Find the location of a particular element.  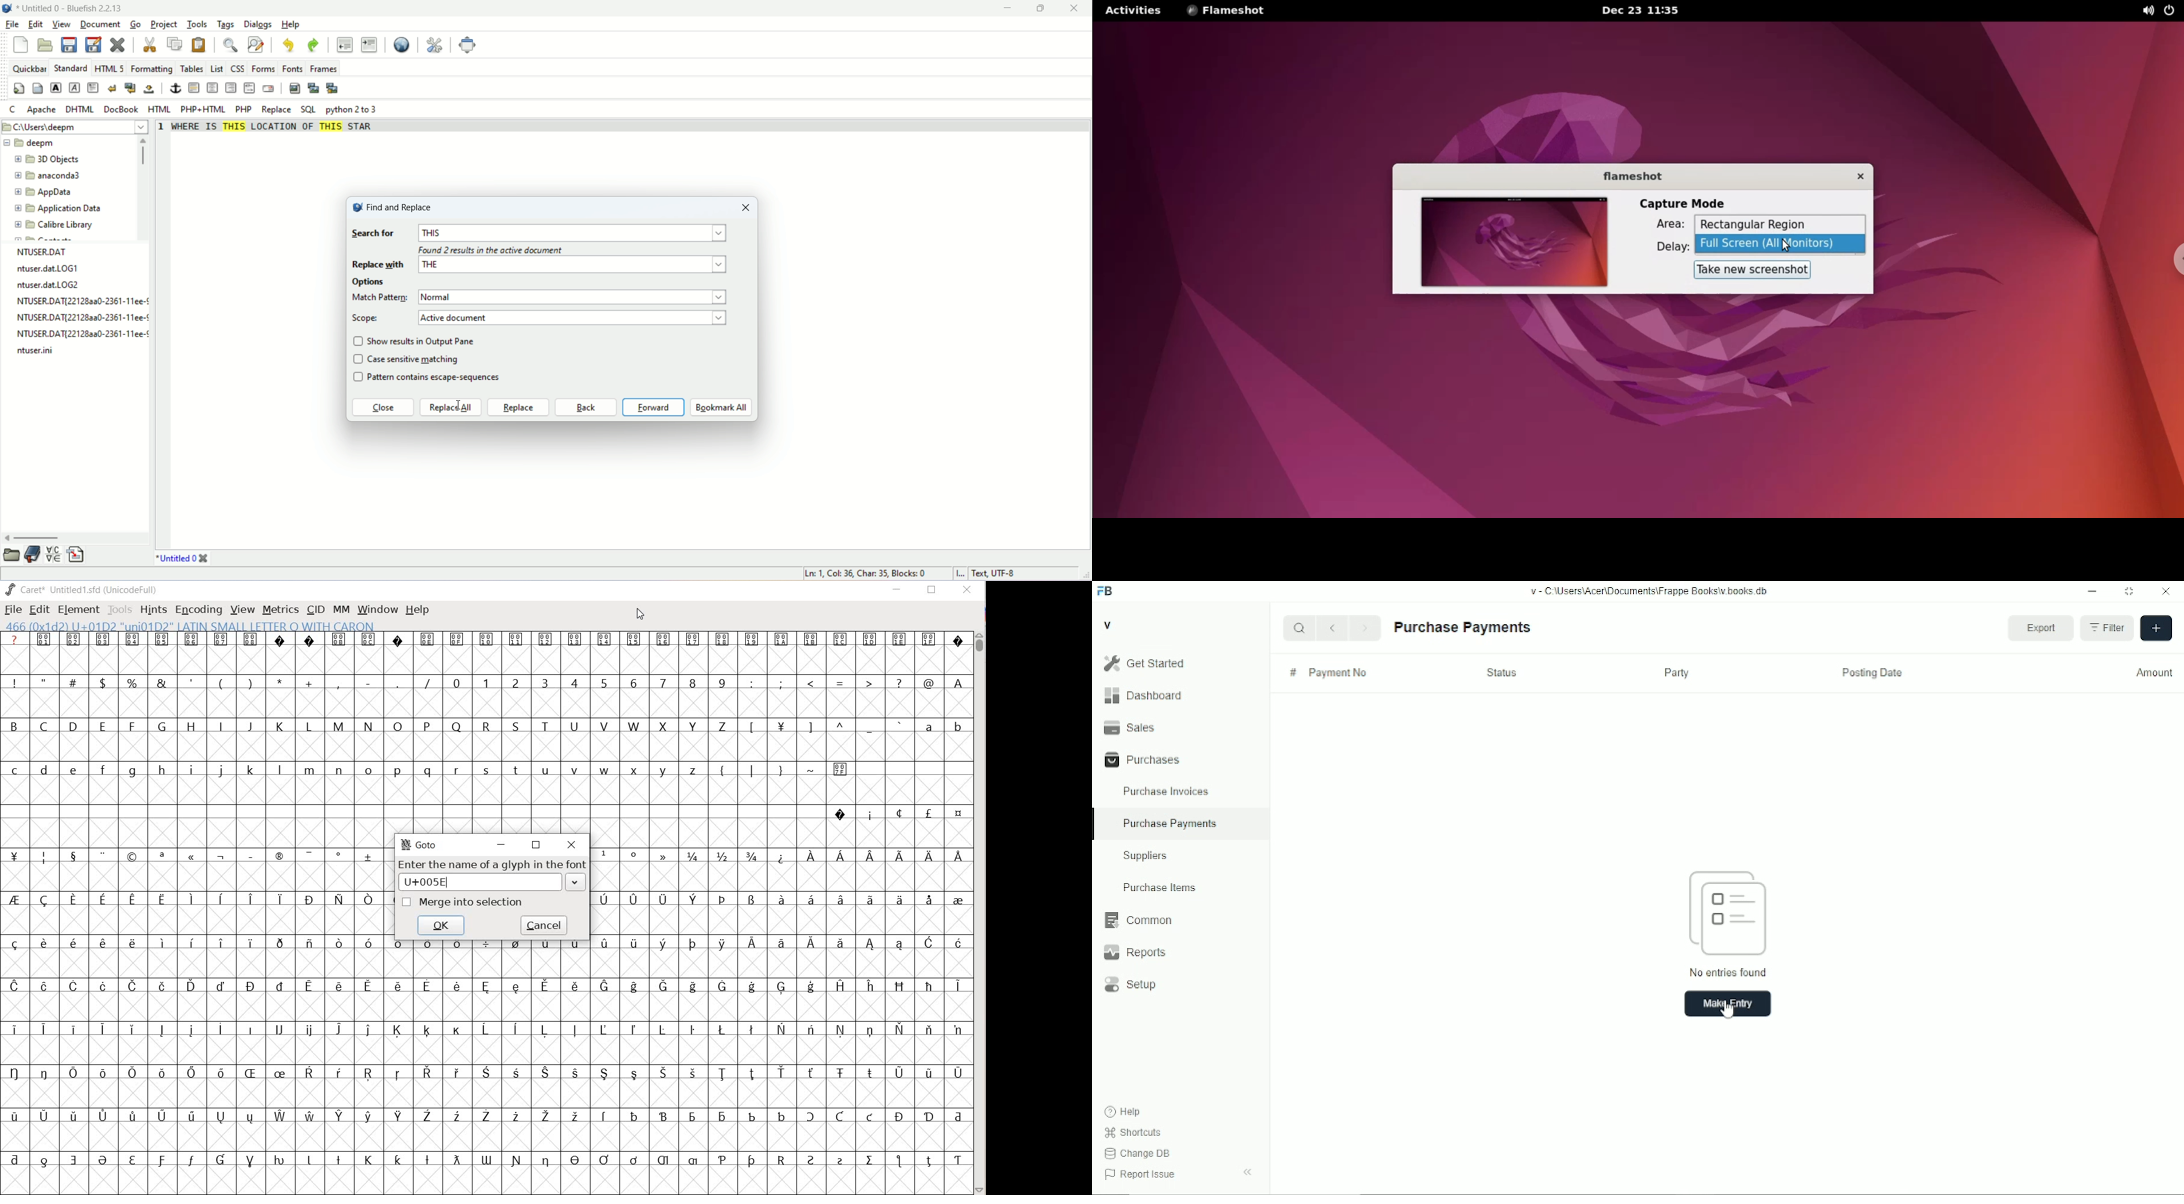

Filter is located at coordinates (2106, 628).